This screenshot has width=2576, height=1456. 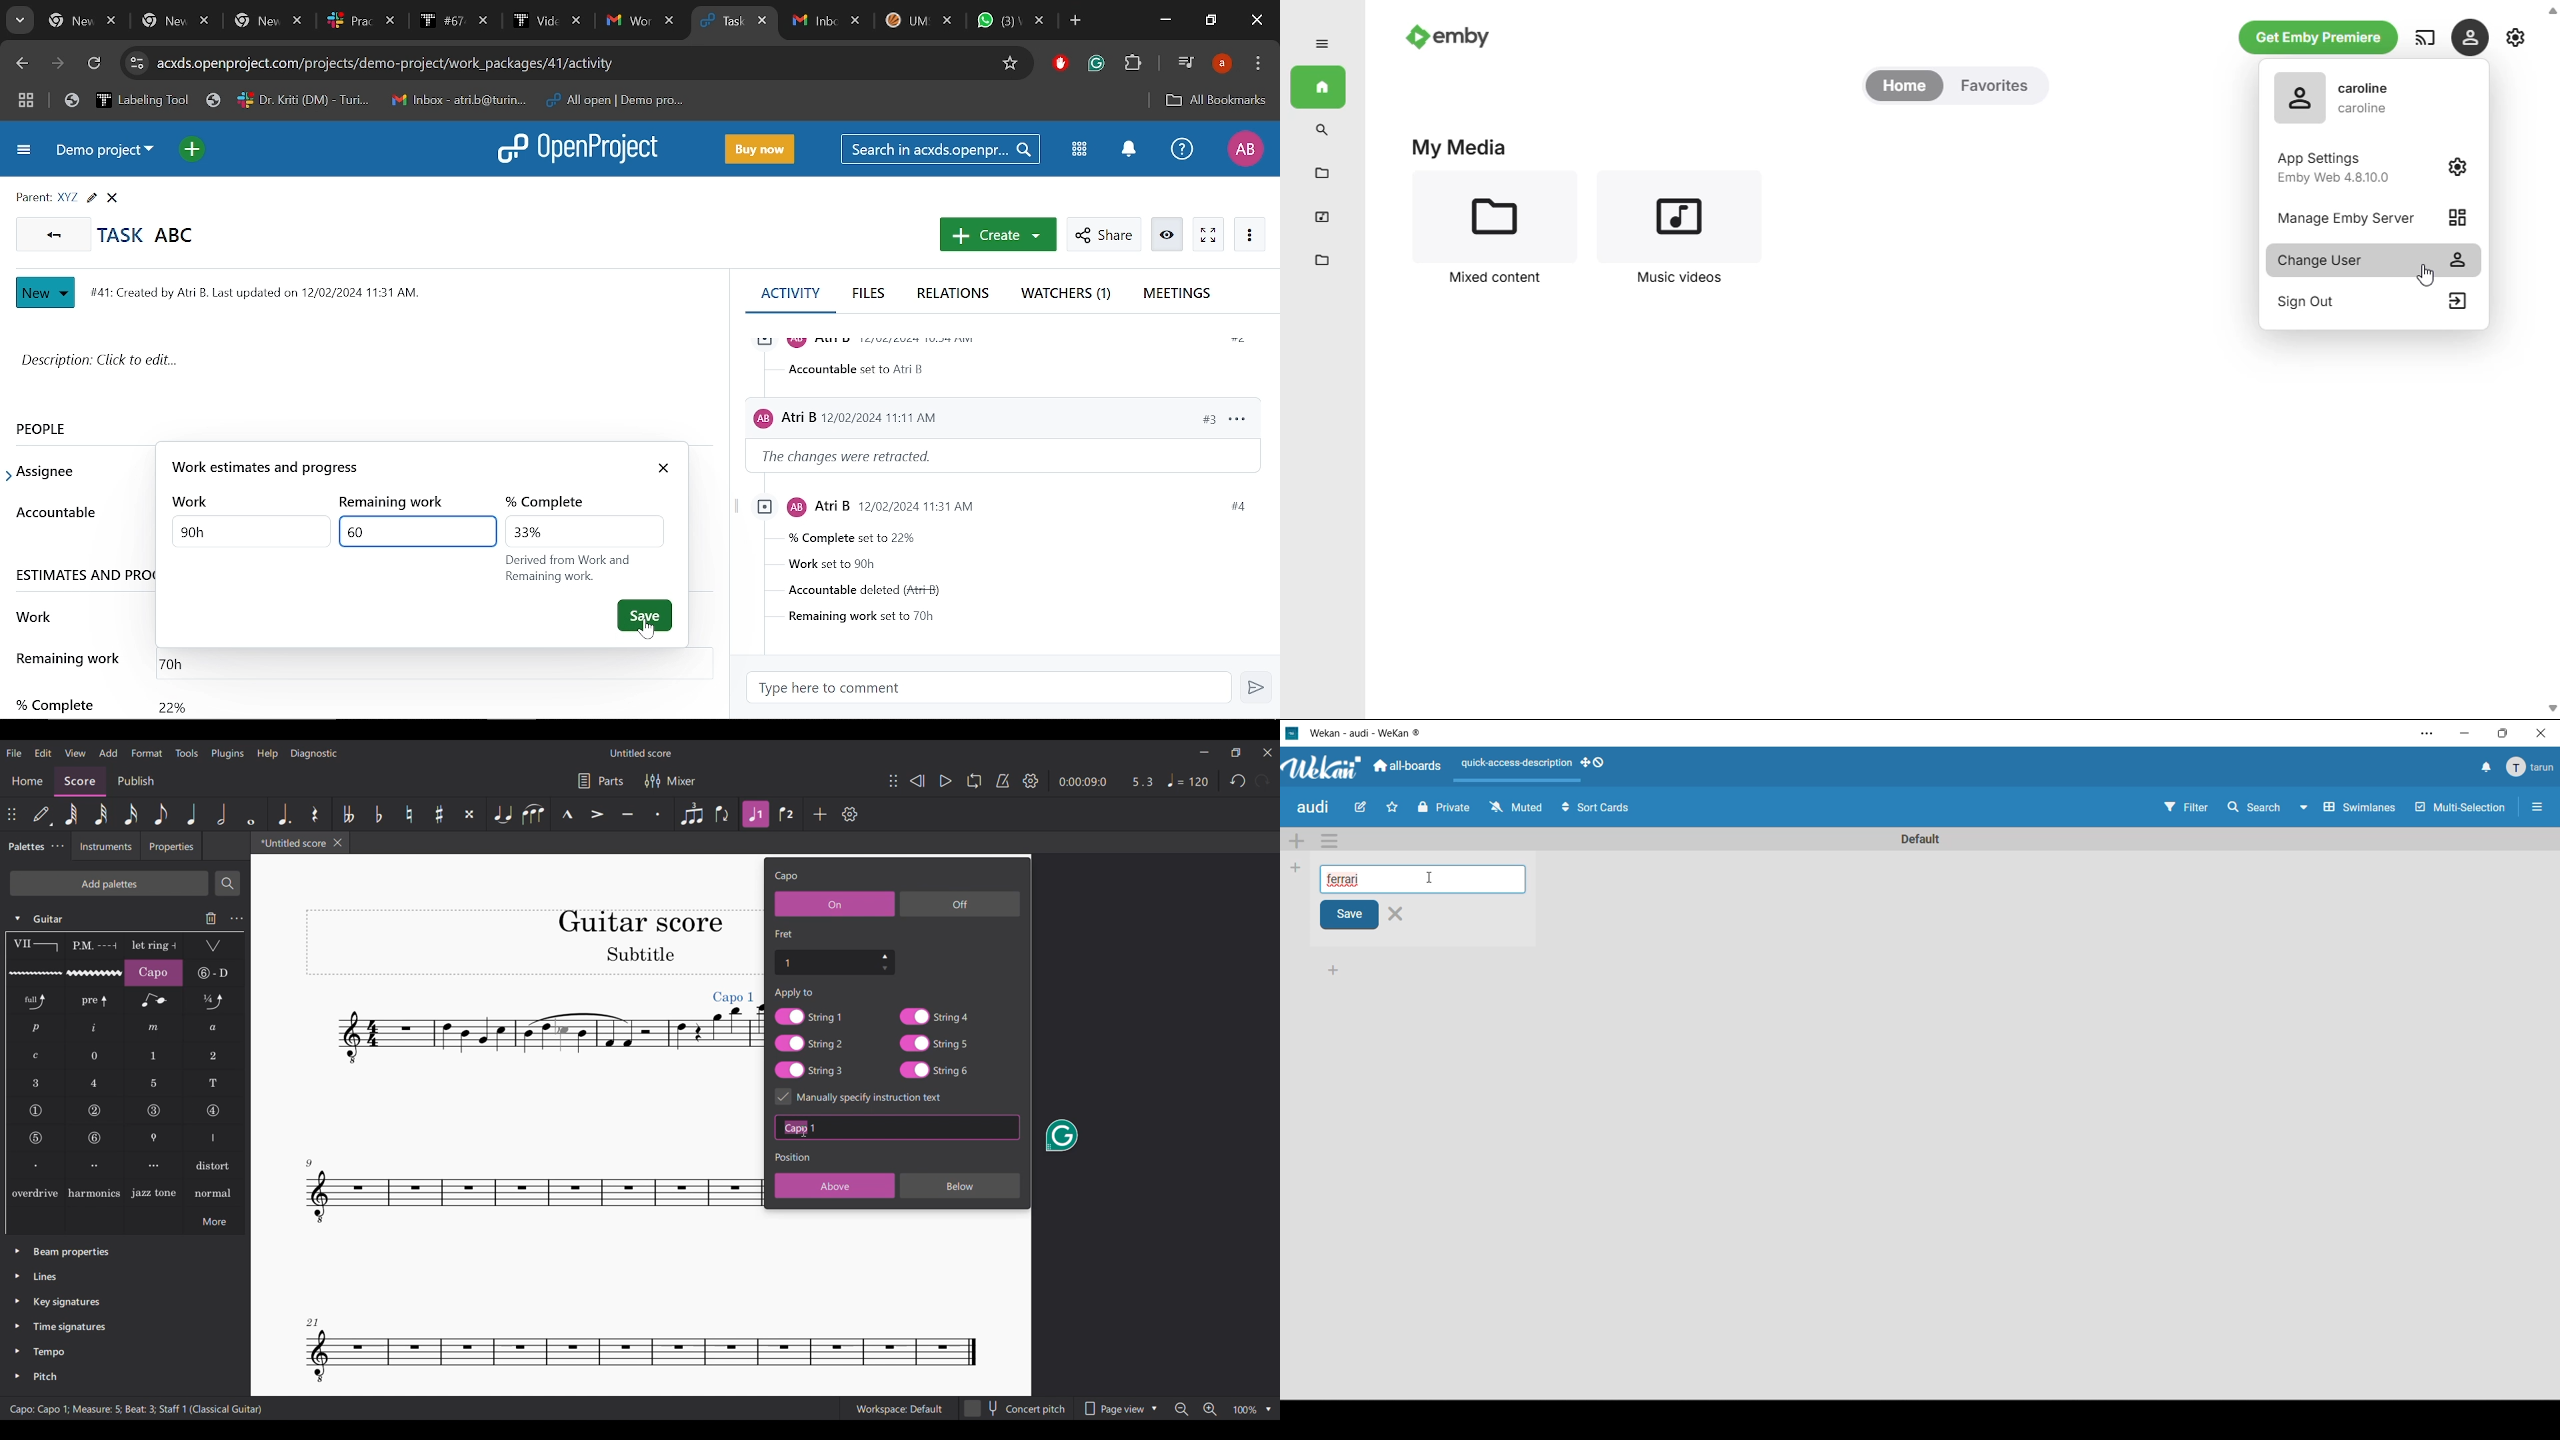 What do you see at coordinates (627, 814) in the screenshot?
I see `Tenuto` at bounding box center [627, 814].